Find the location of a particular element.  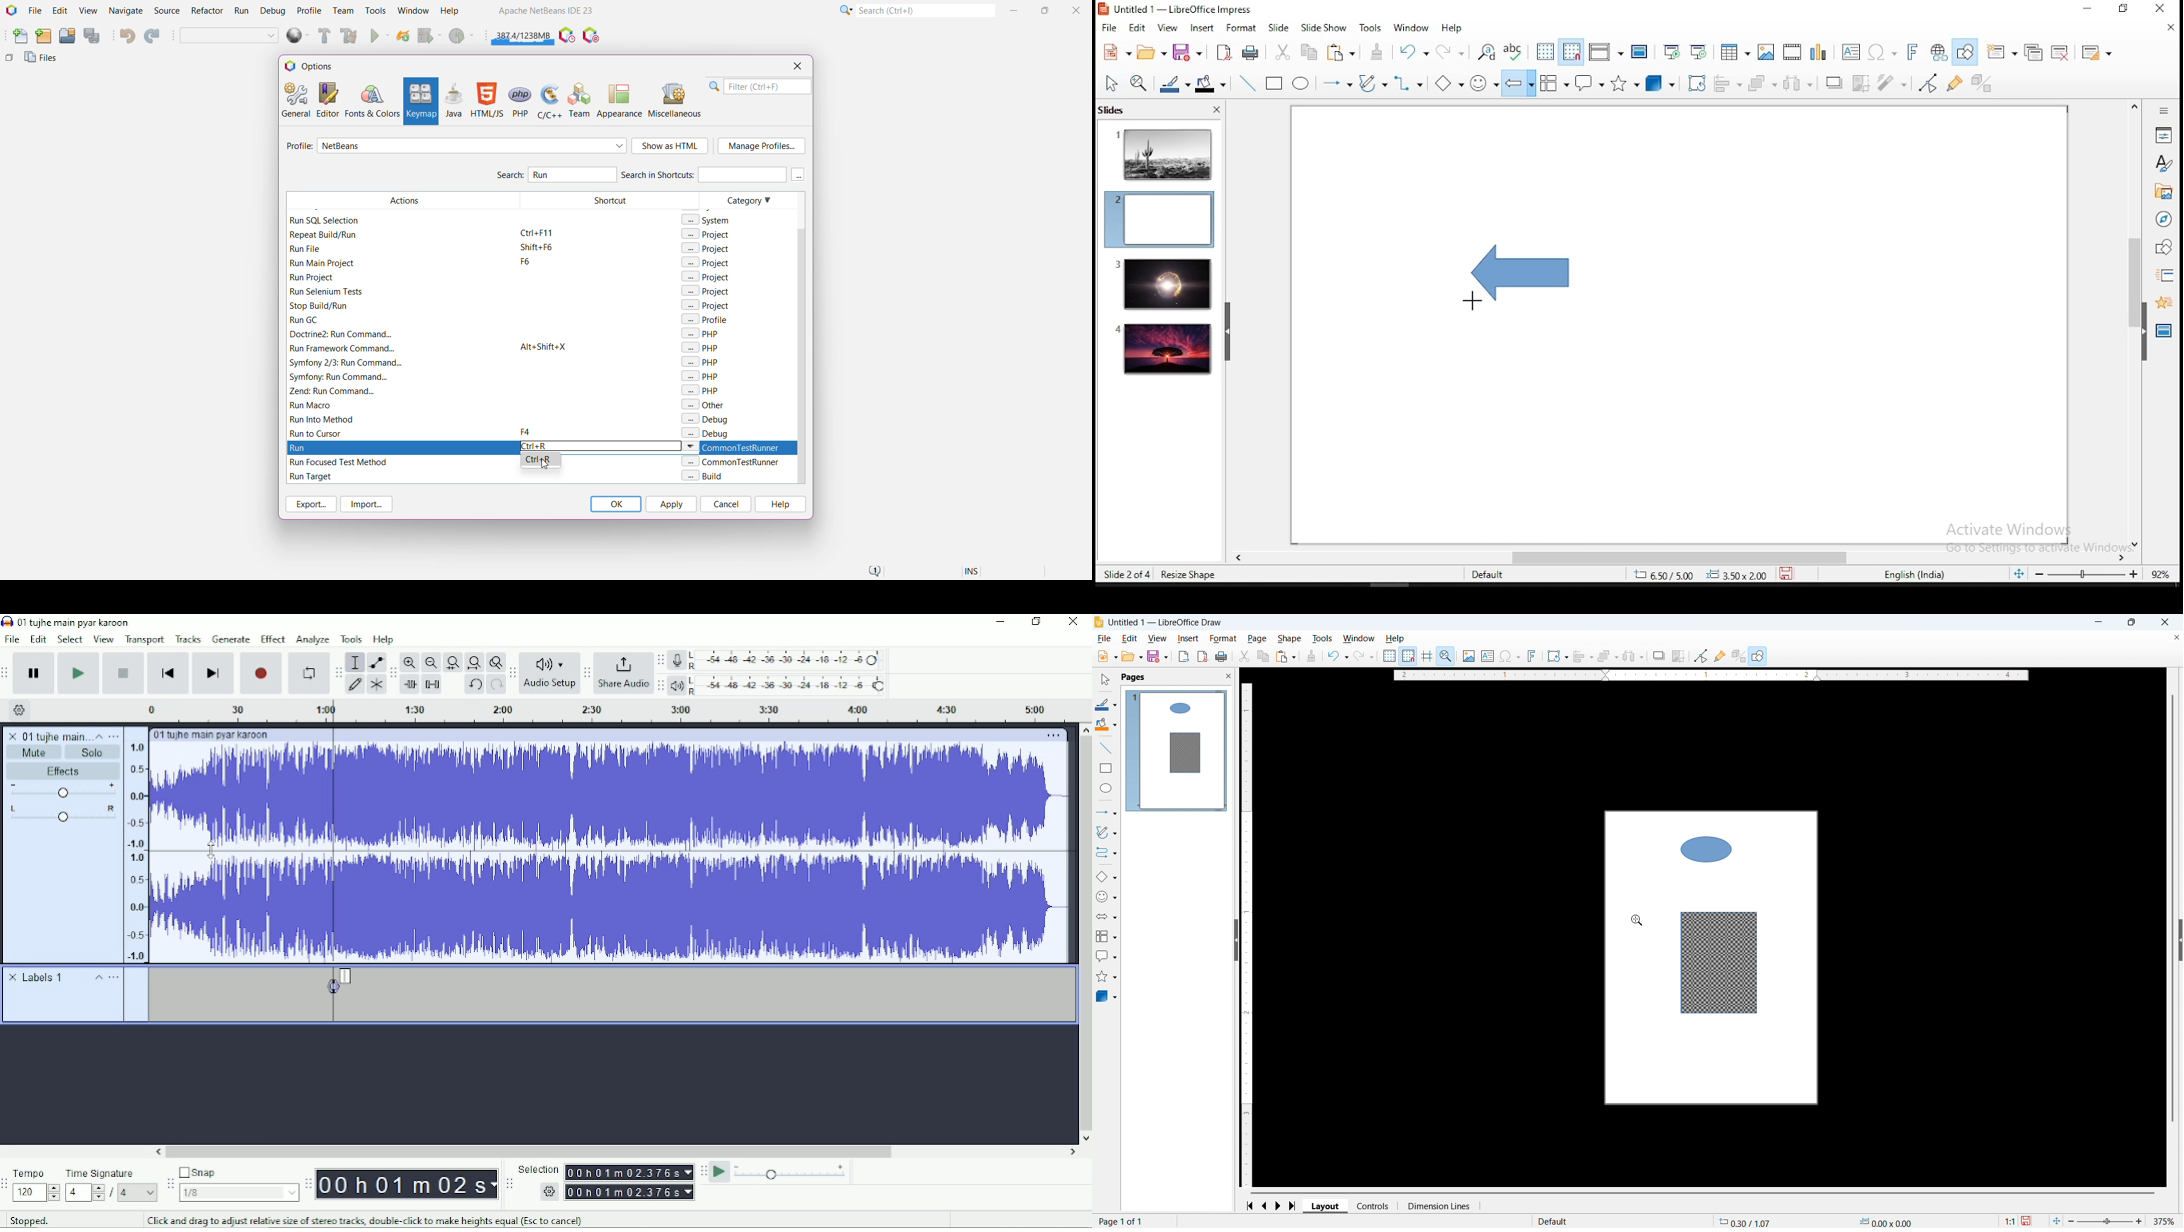

Basic shapes  is located at coordinates (1106, 877).